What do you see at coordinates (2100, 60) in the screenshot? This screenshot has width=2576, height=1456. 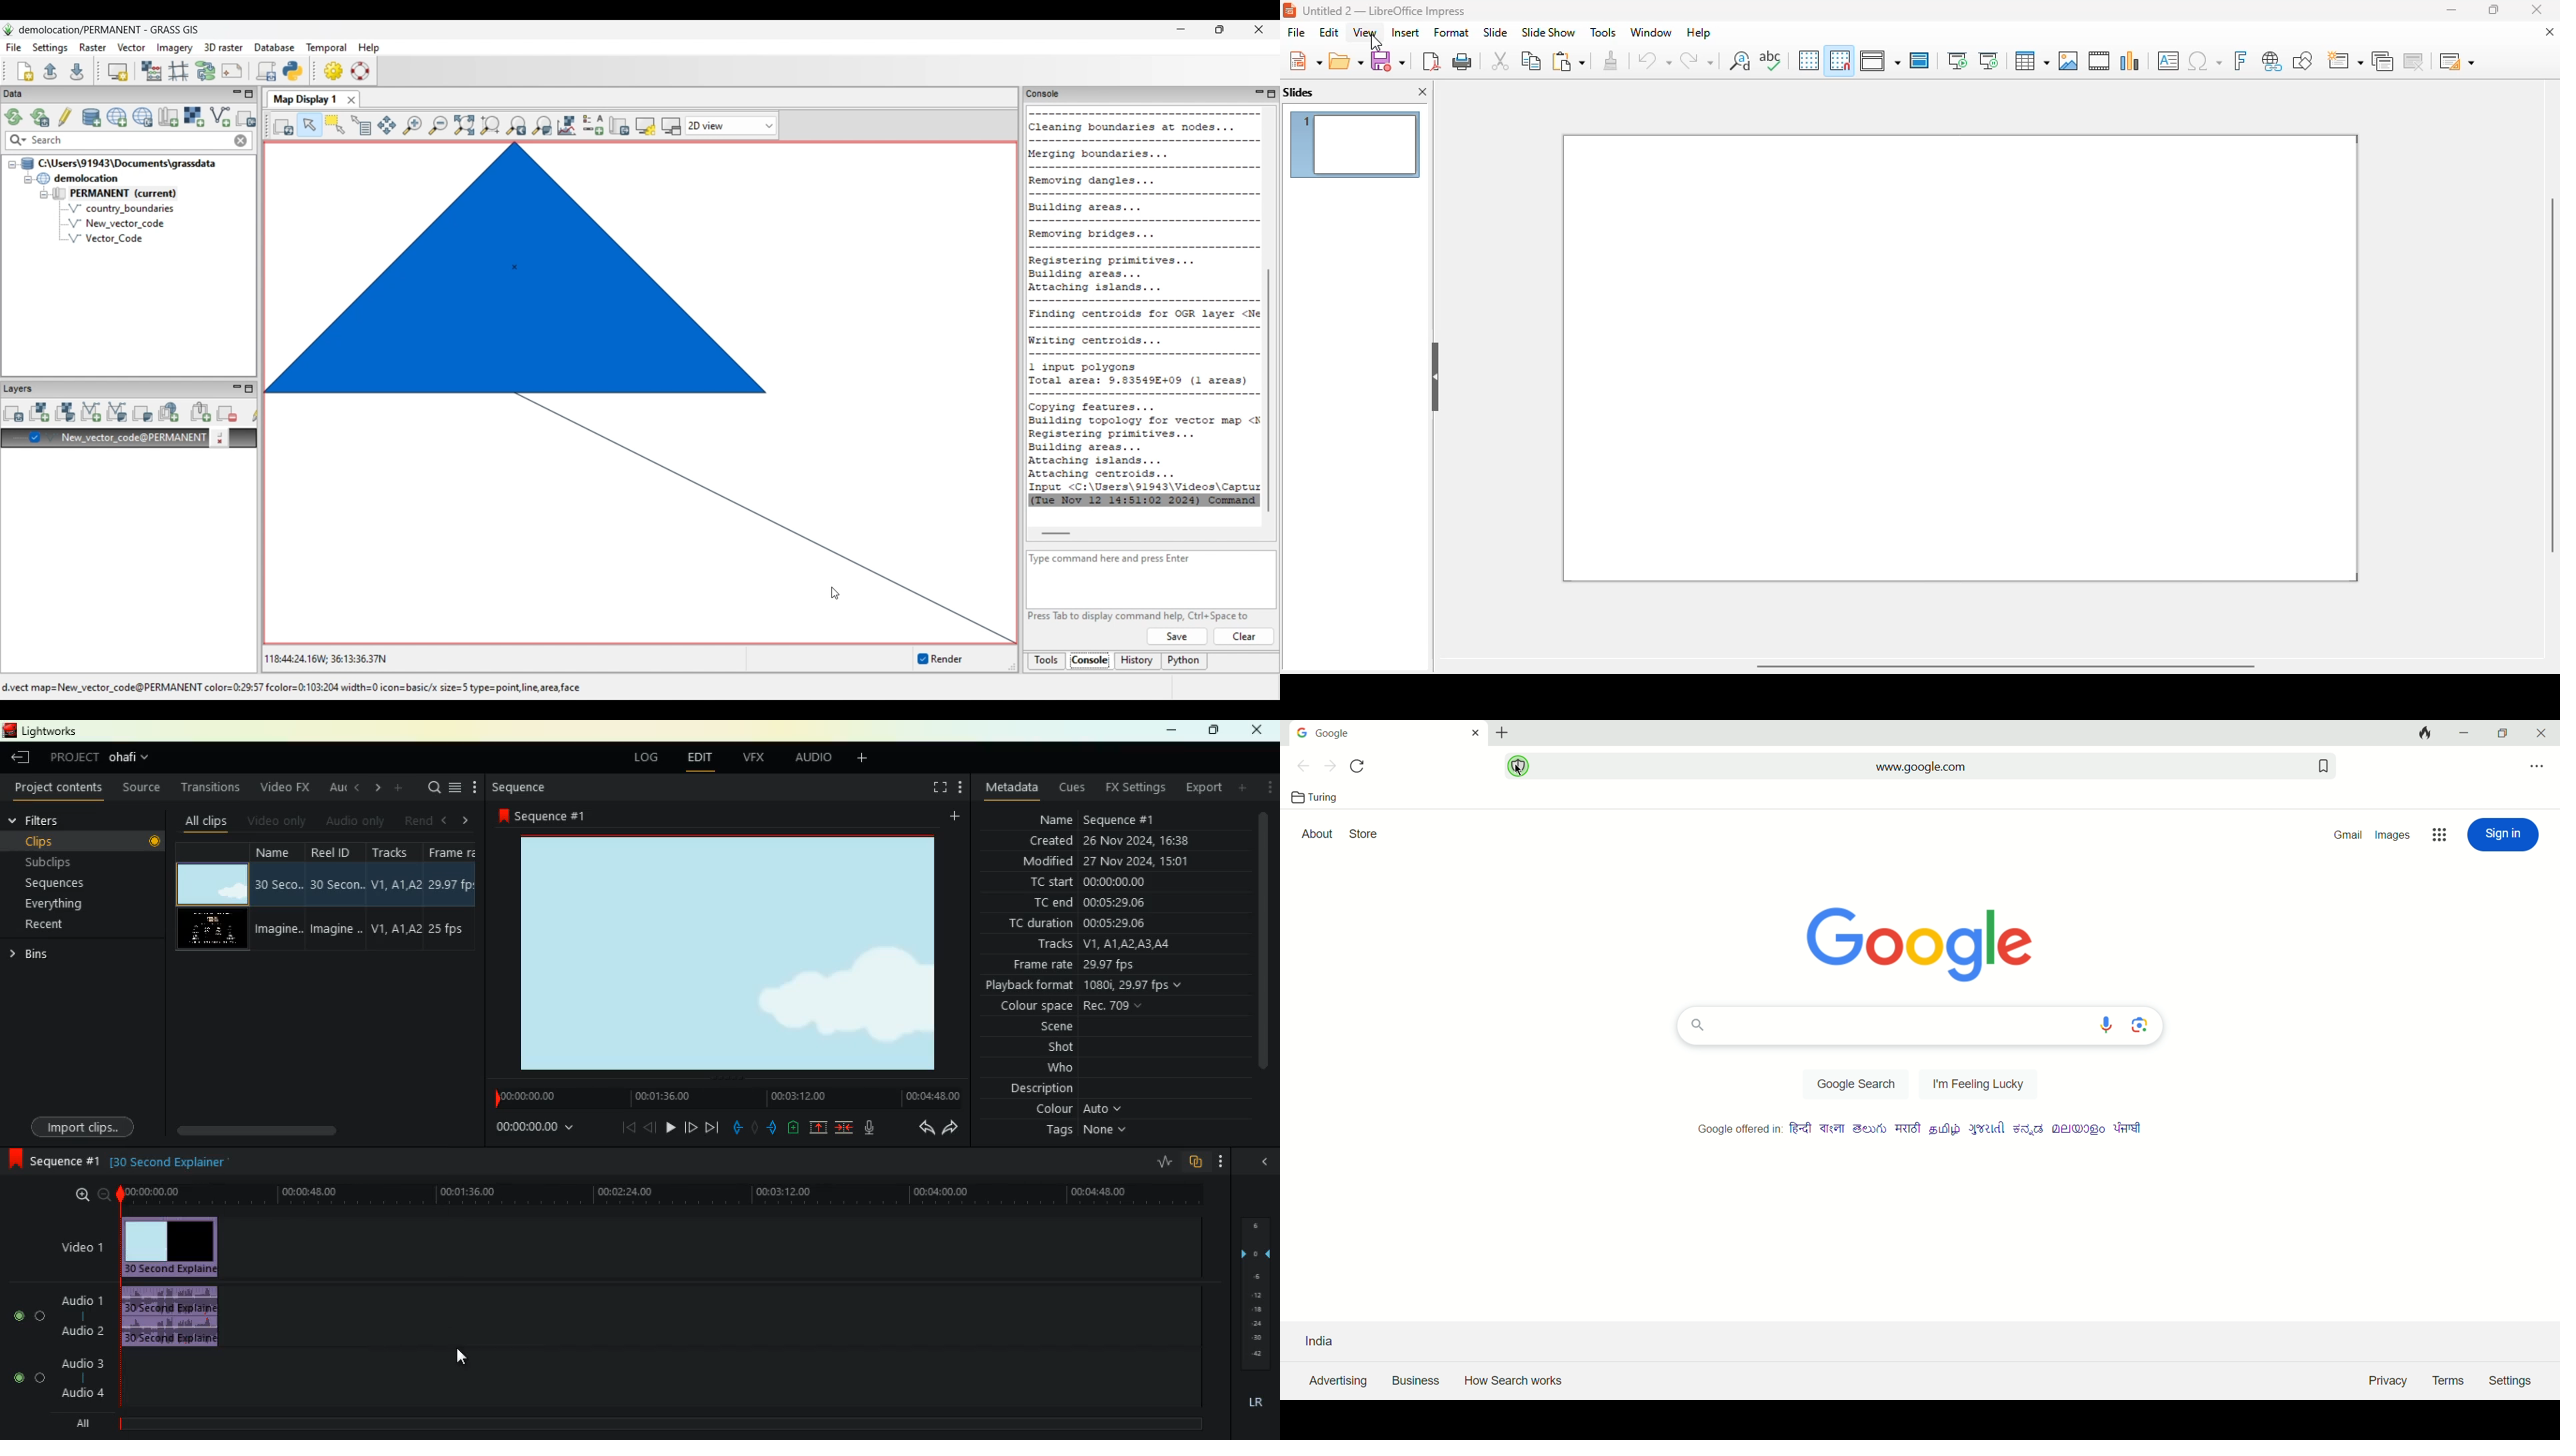 I see `insert audio or video` at bounding box center [2100, 60].